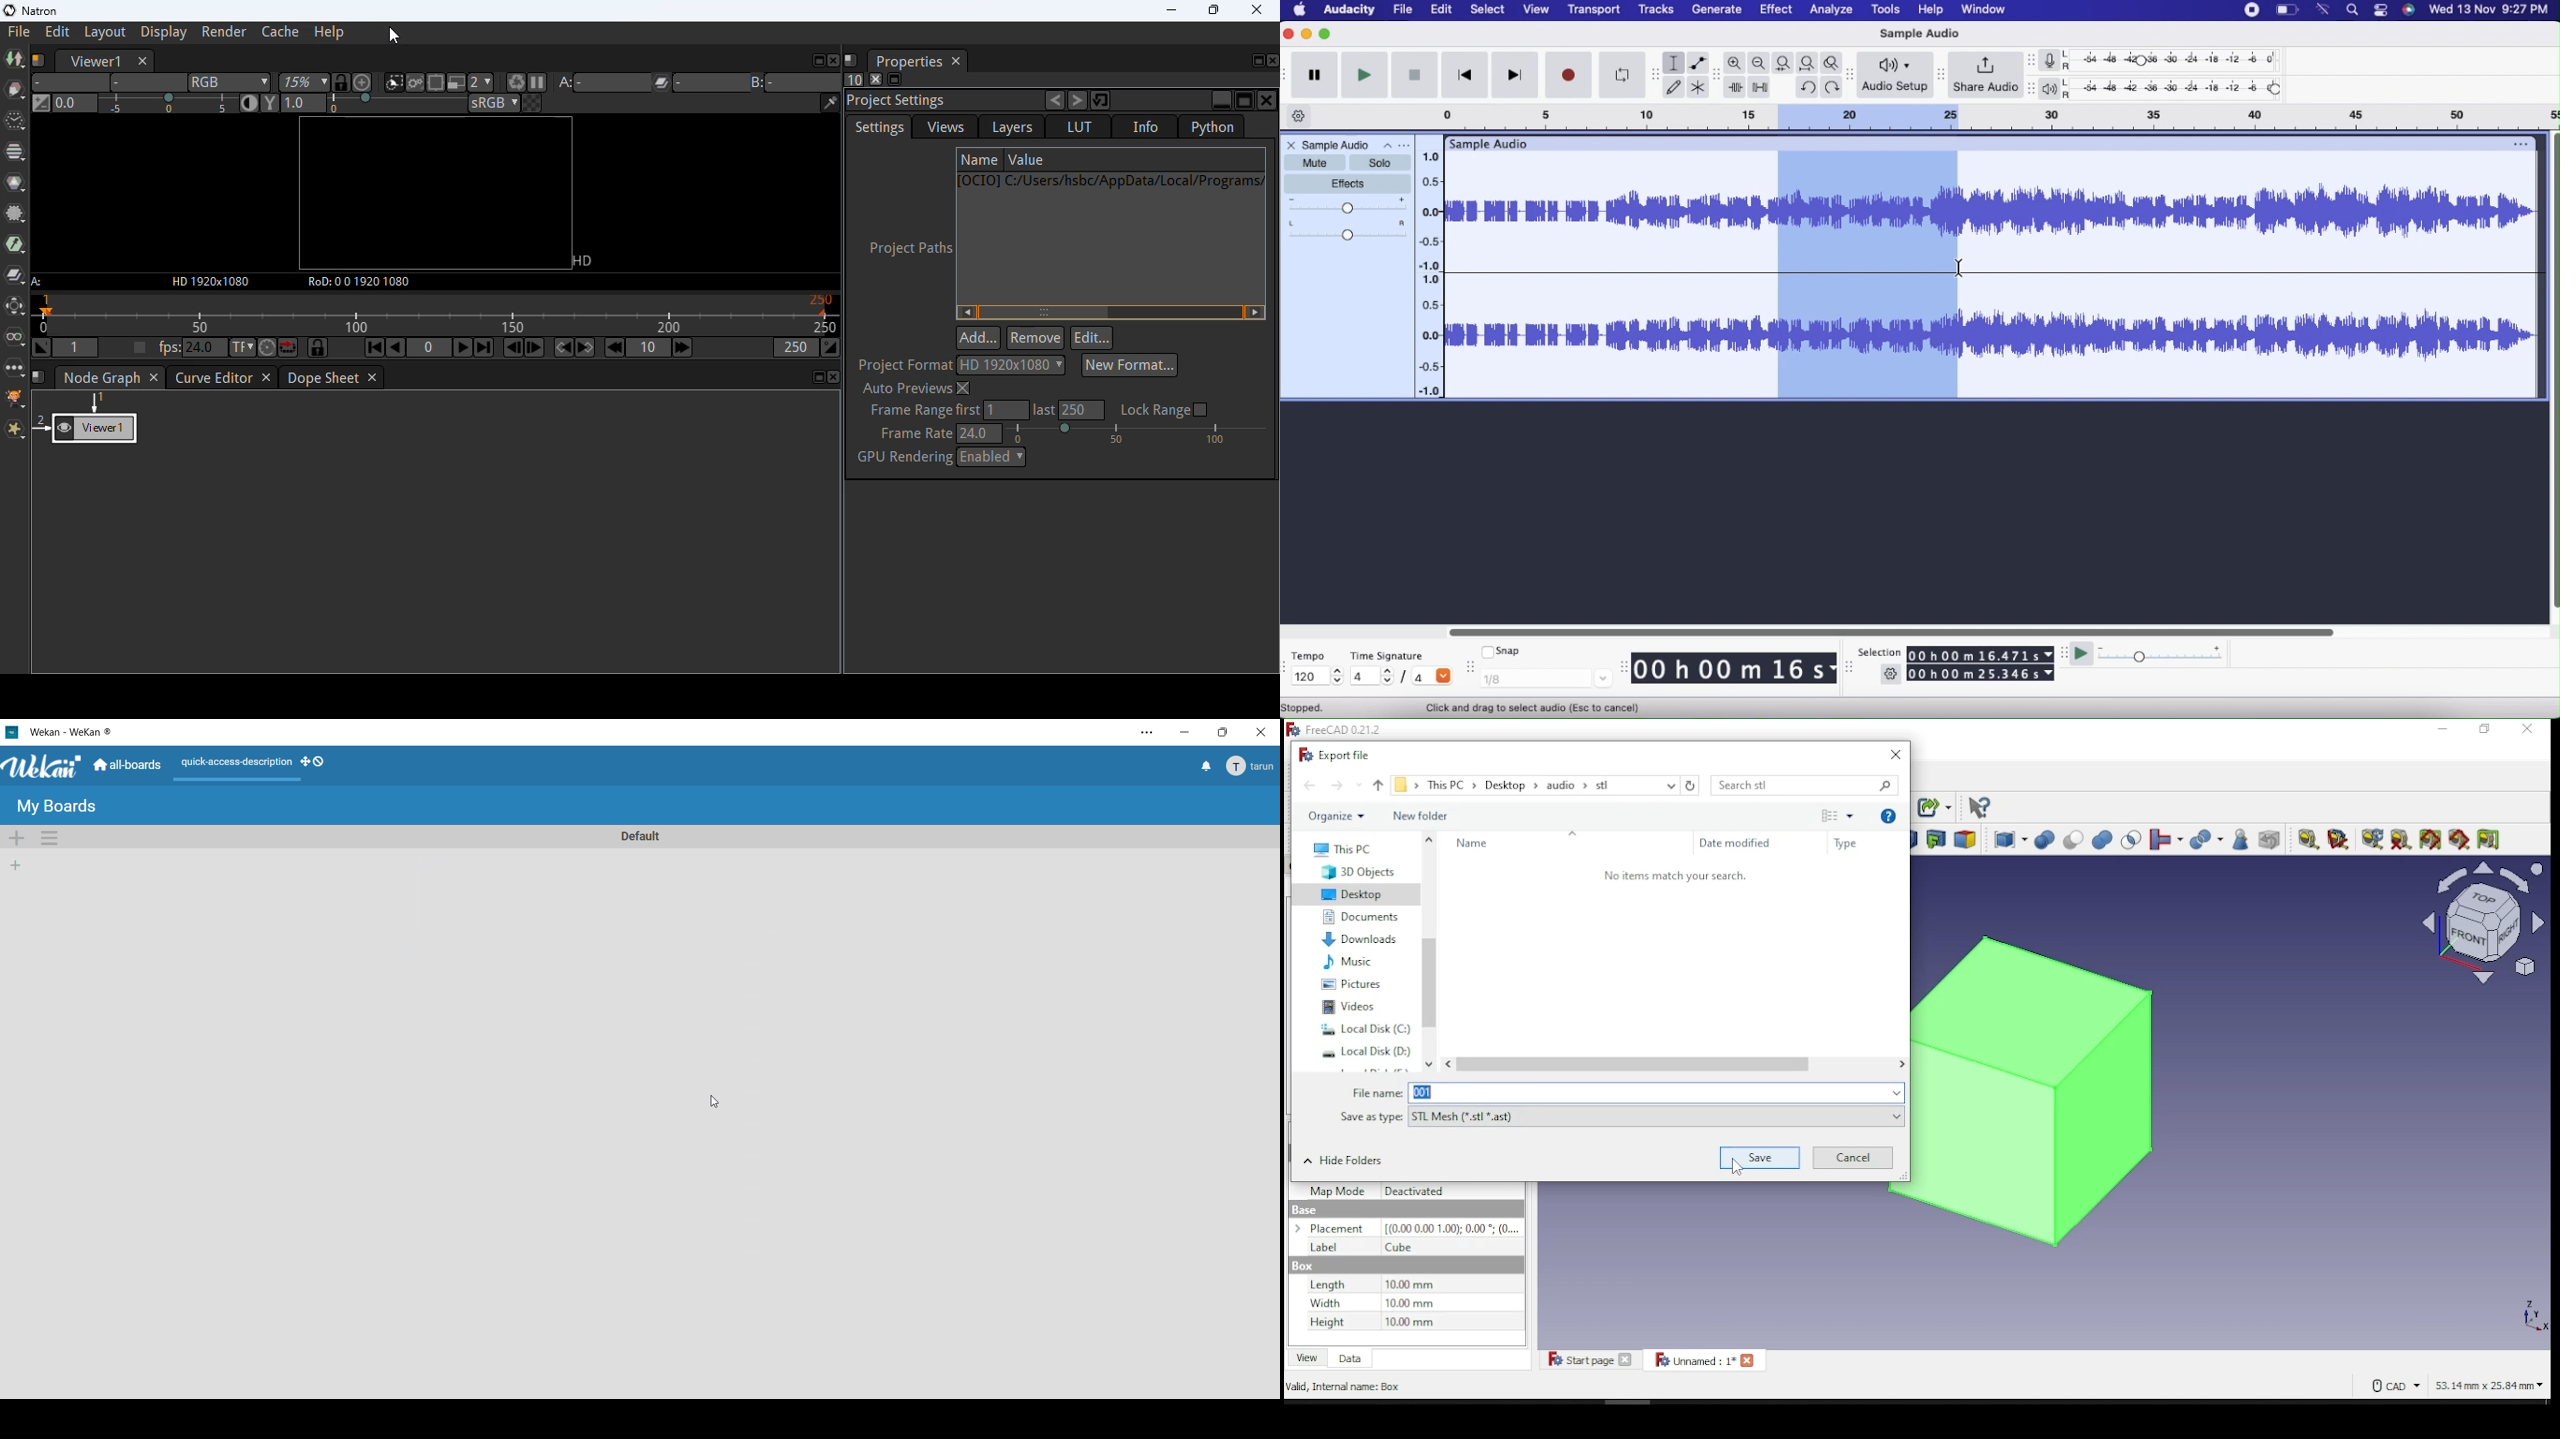 This screenshot has height=1456, width=2576. I want to click on organize, so click(1337, 817).